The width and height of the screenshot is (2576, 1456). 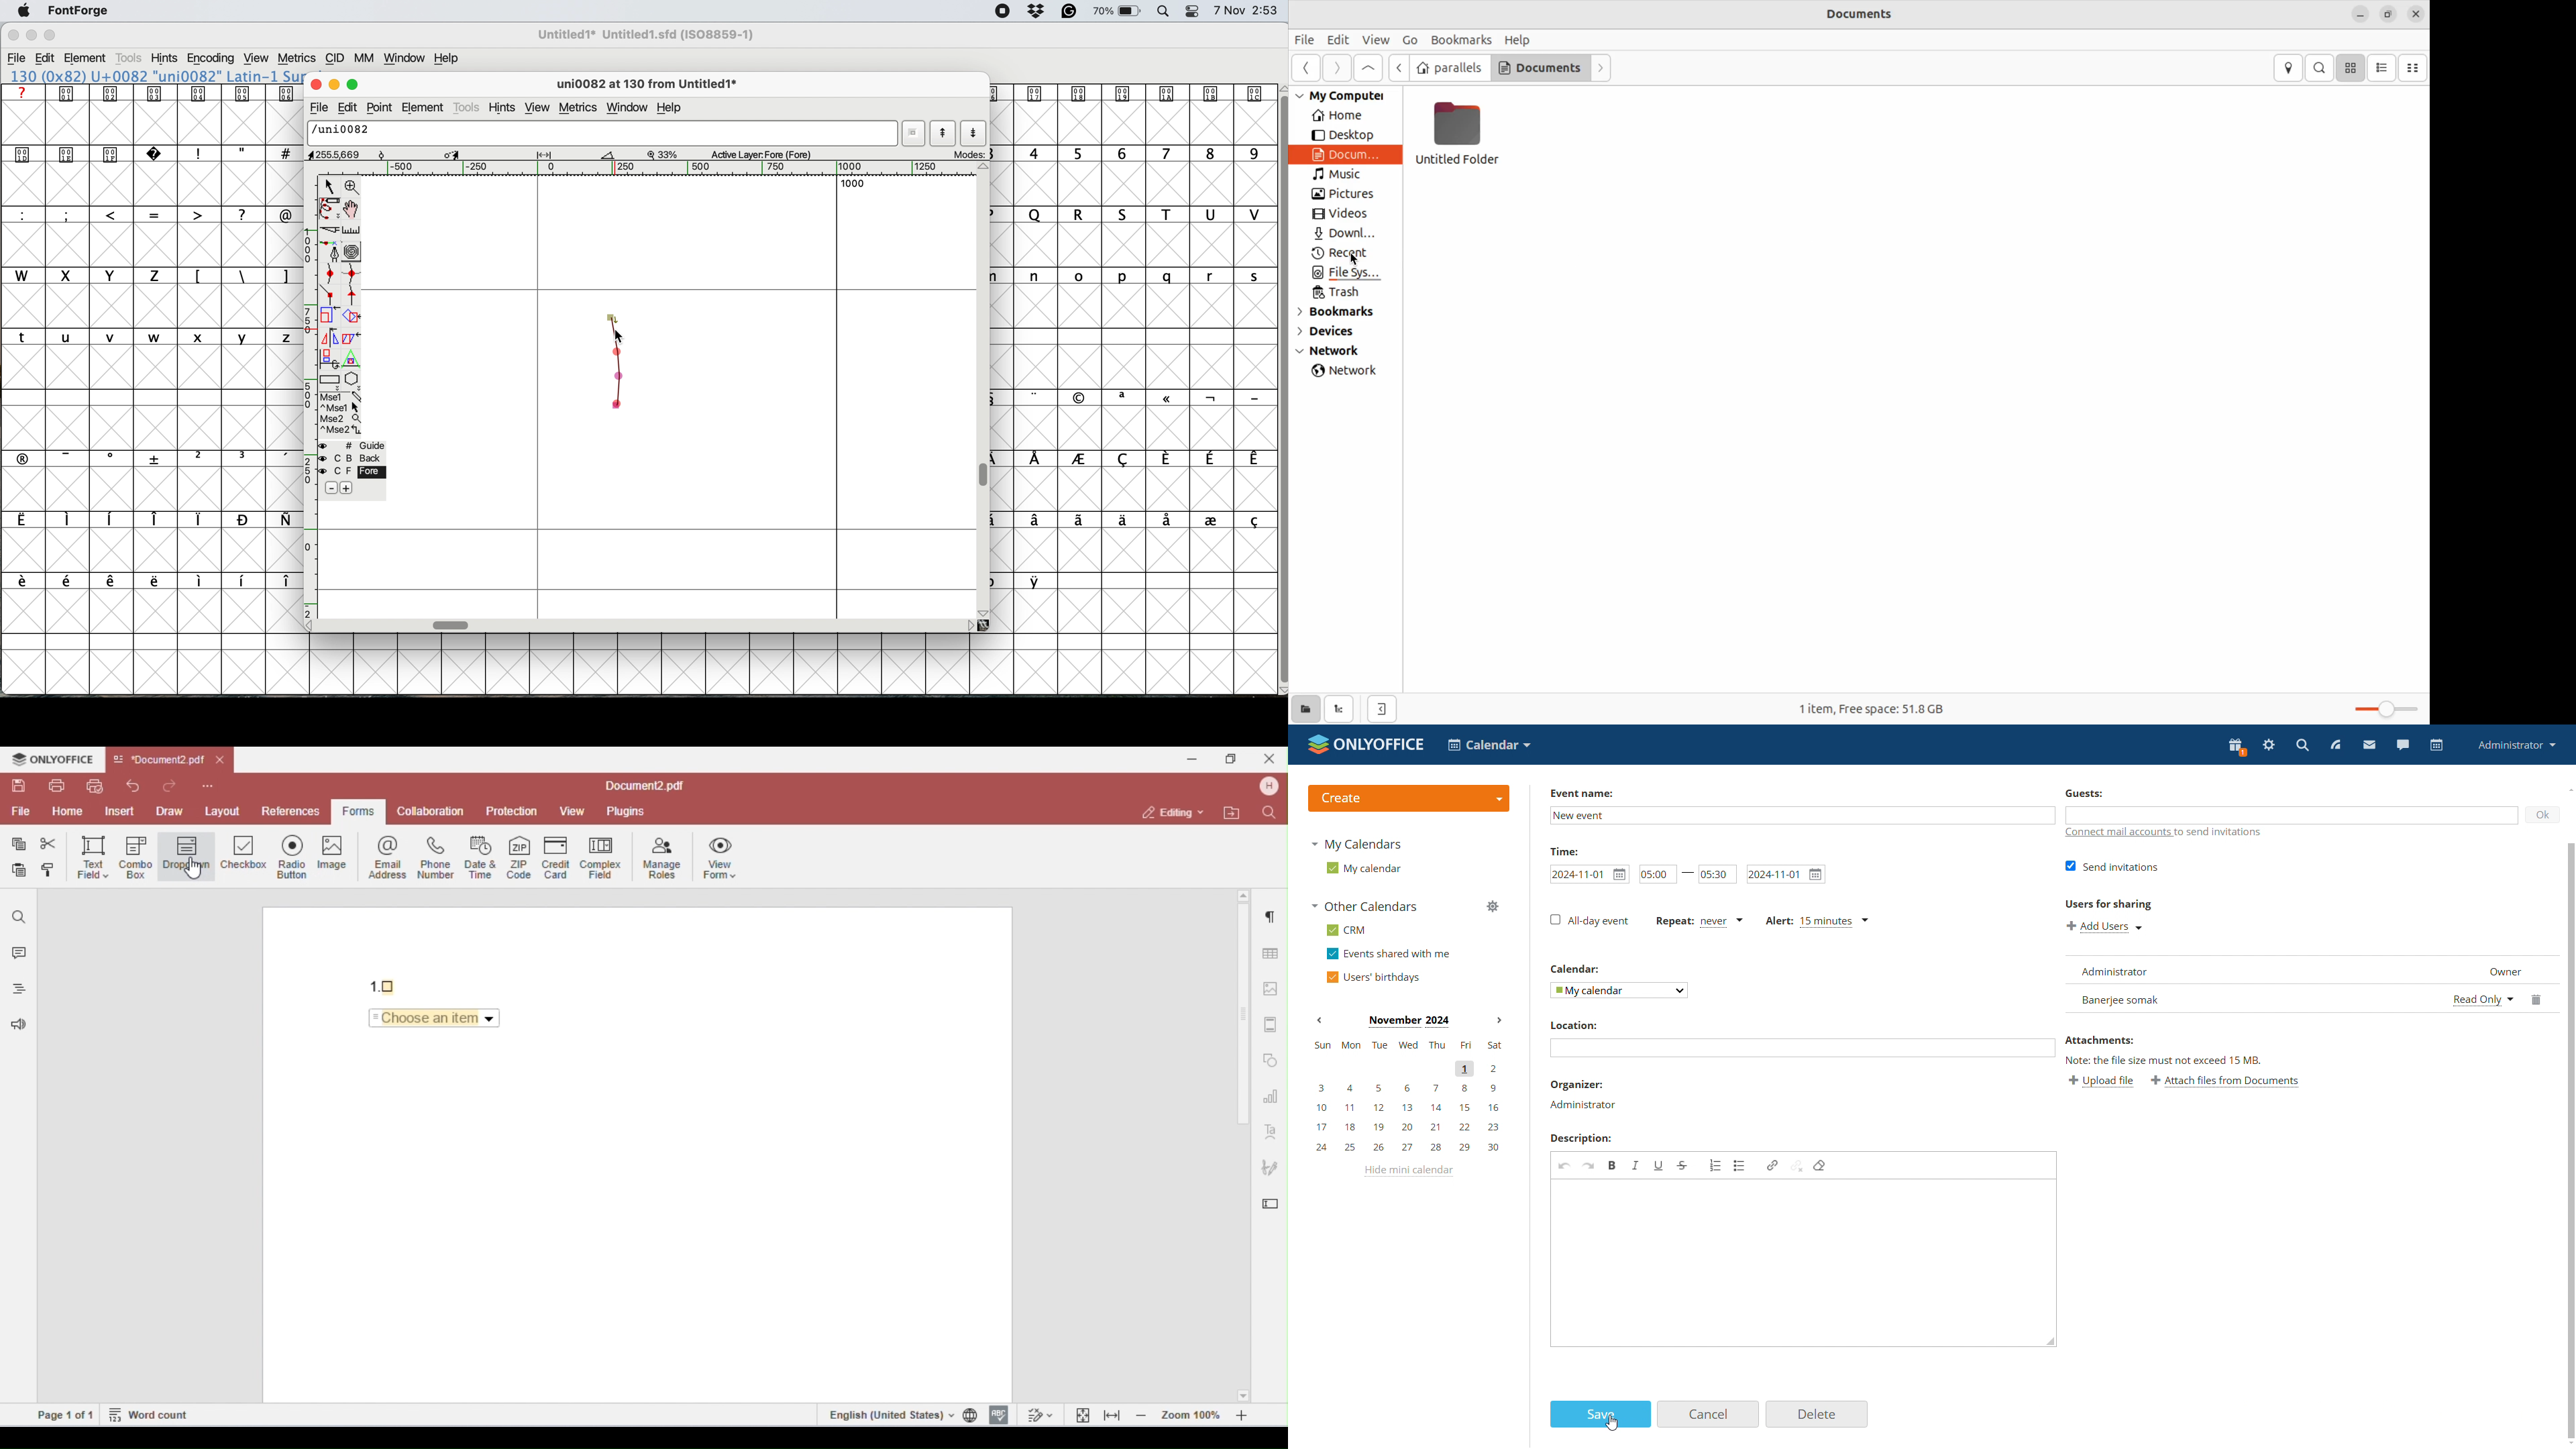 What do you see at coordinates (1133, 460) in the screenshot?
I see `special characters` at bounding box center [1133, 460].